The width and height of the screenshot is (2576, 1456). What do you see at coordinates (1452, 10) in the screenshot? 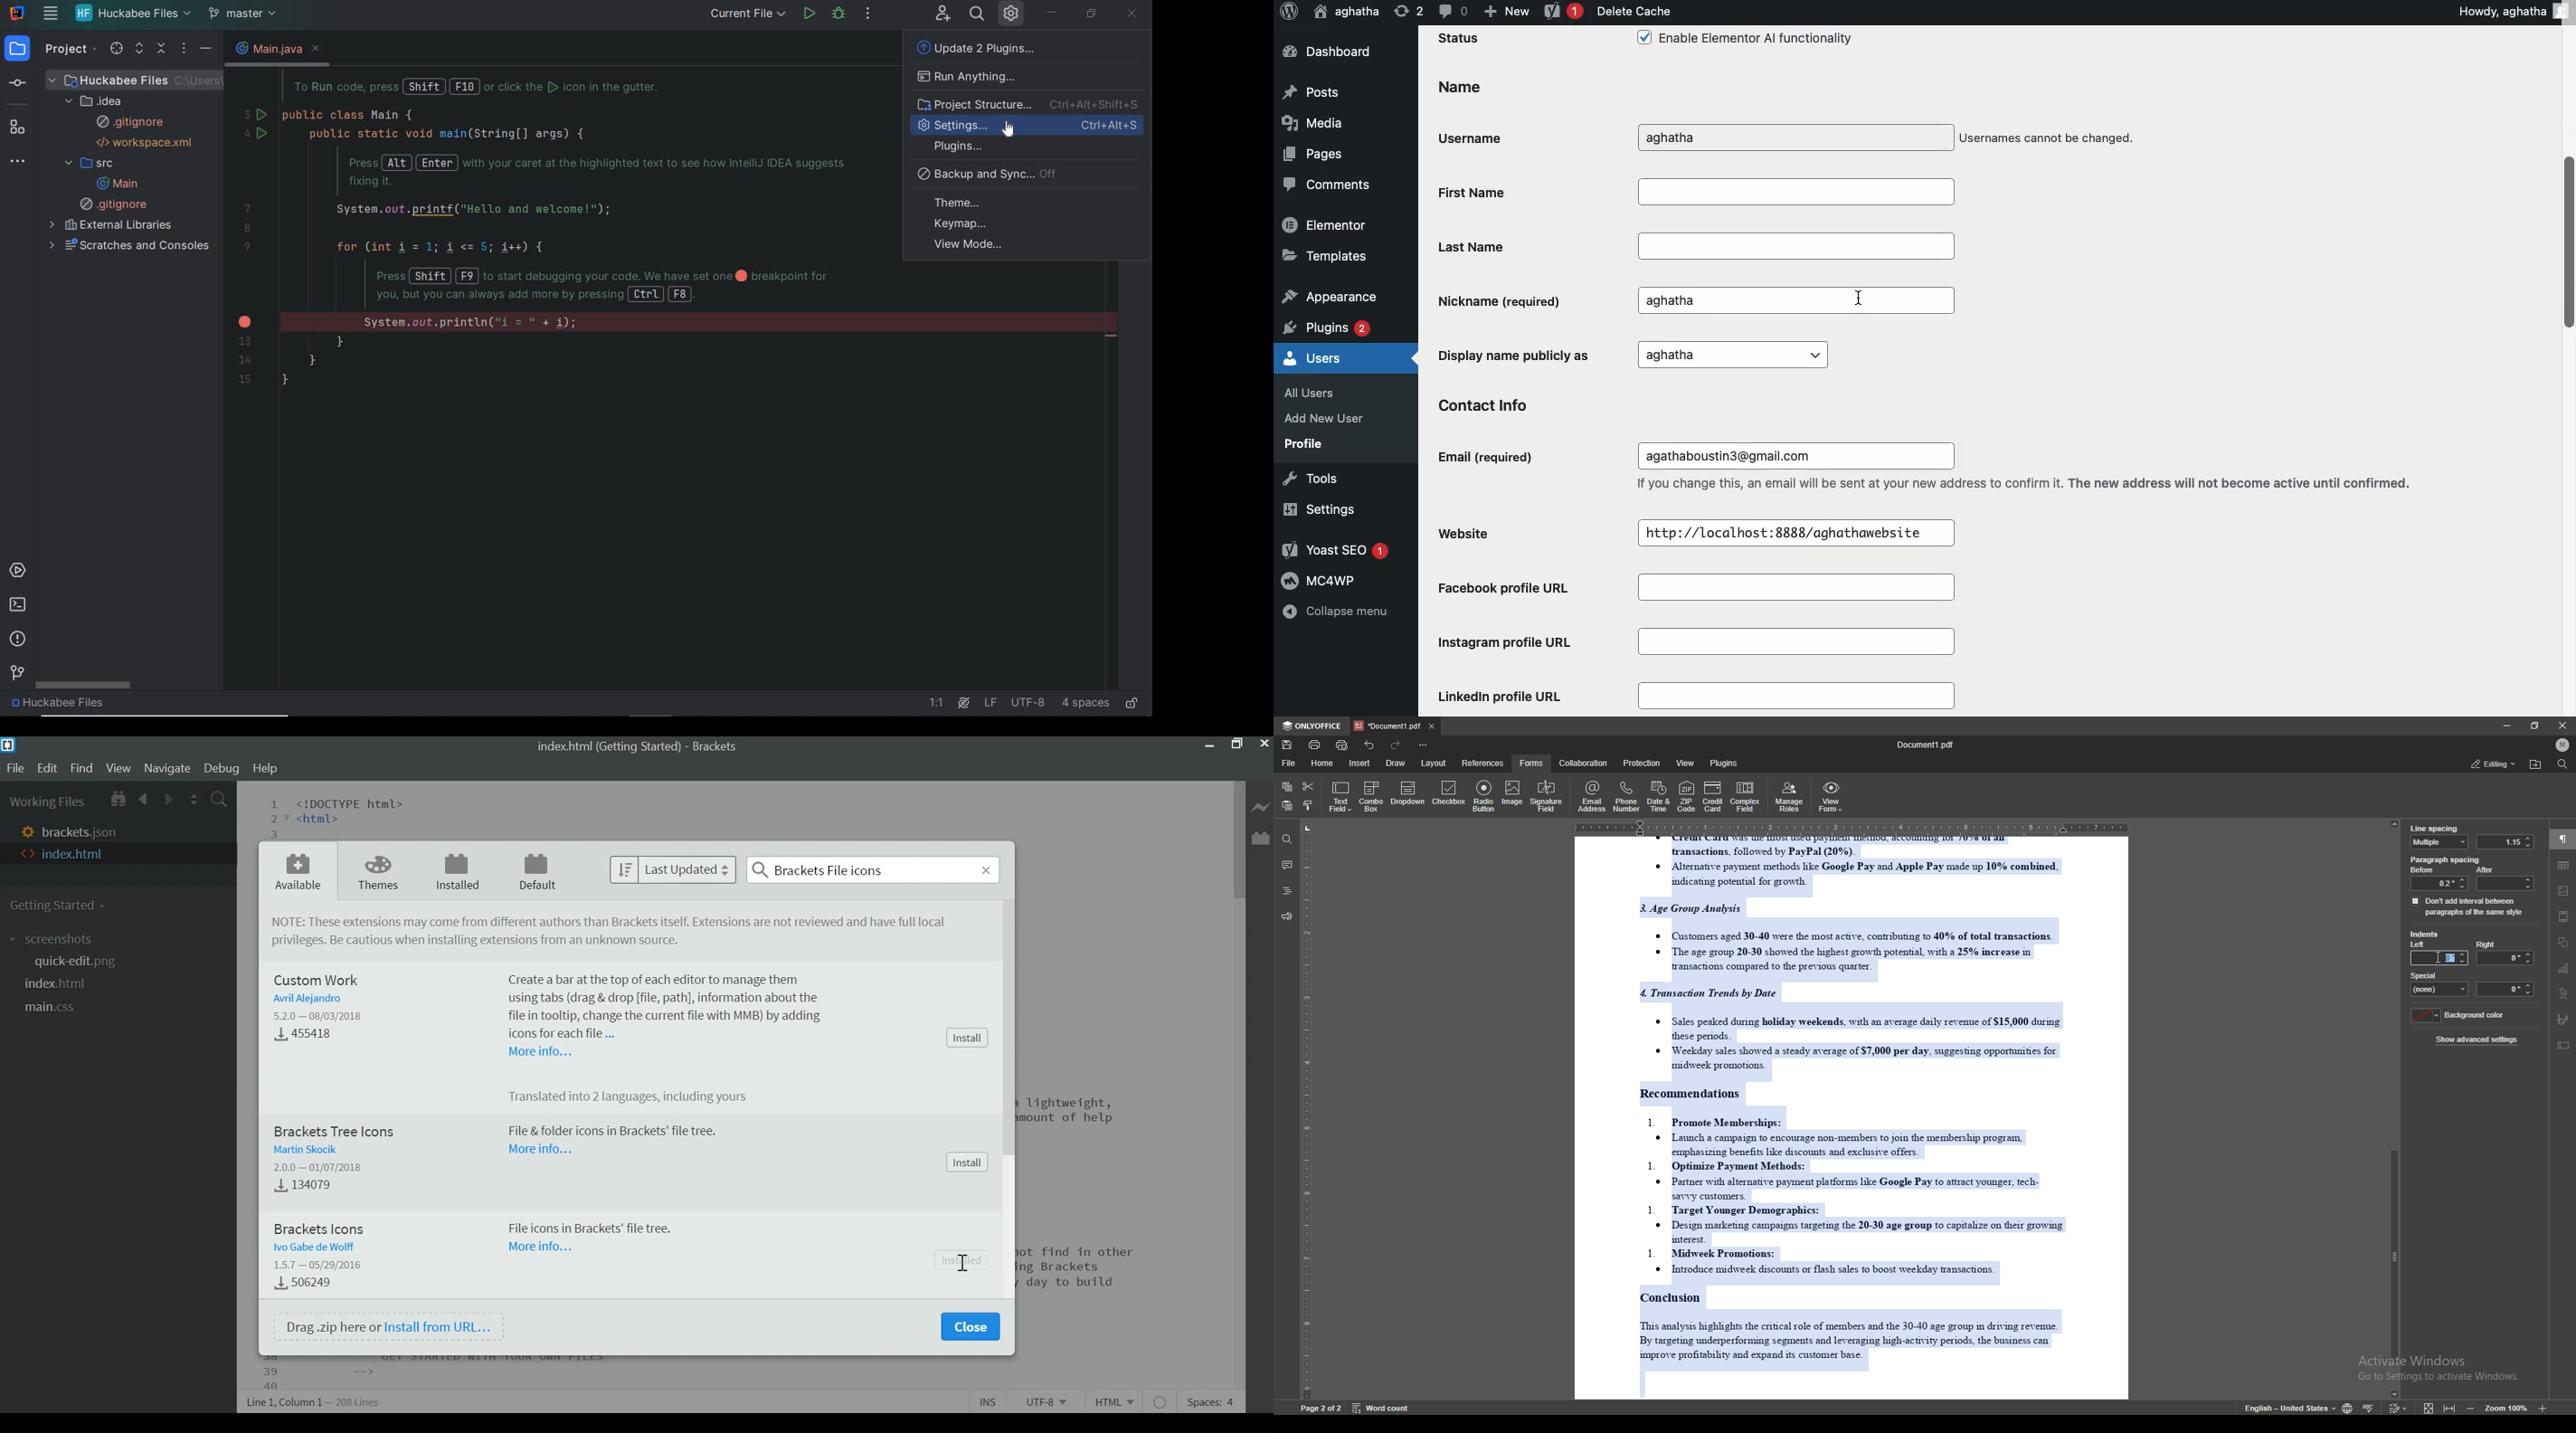
I see `Comment` at bounding box center [1452, 10].